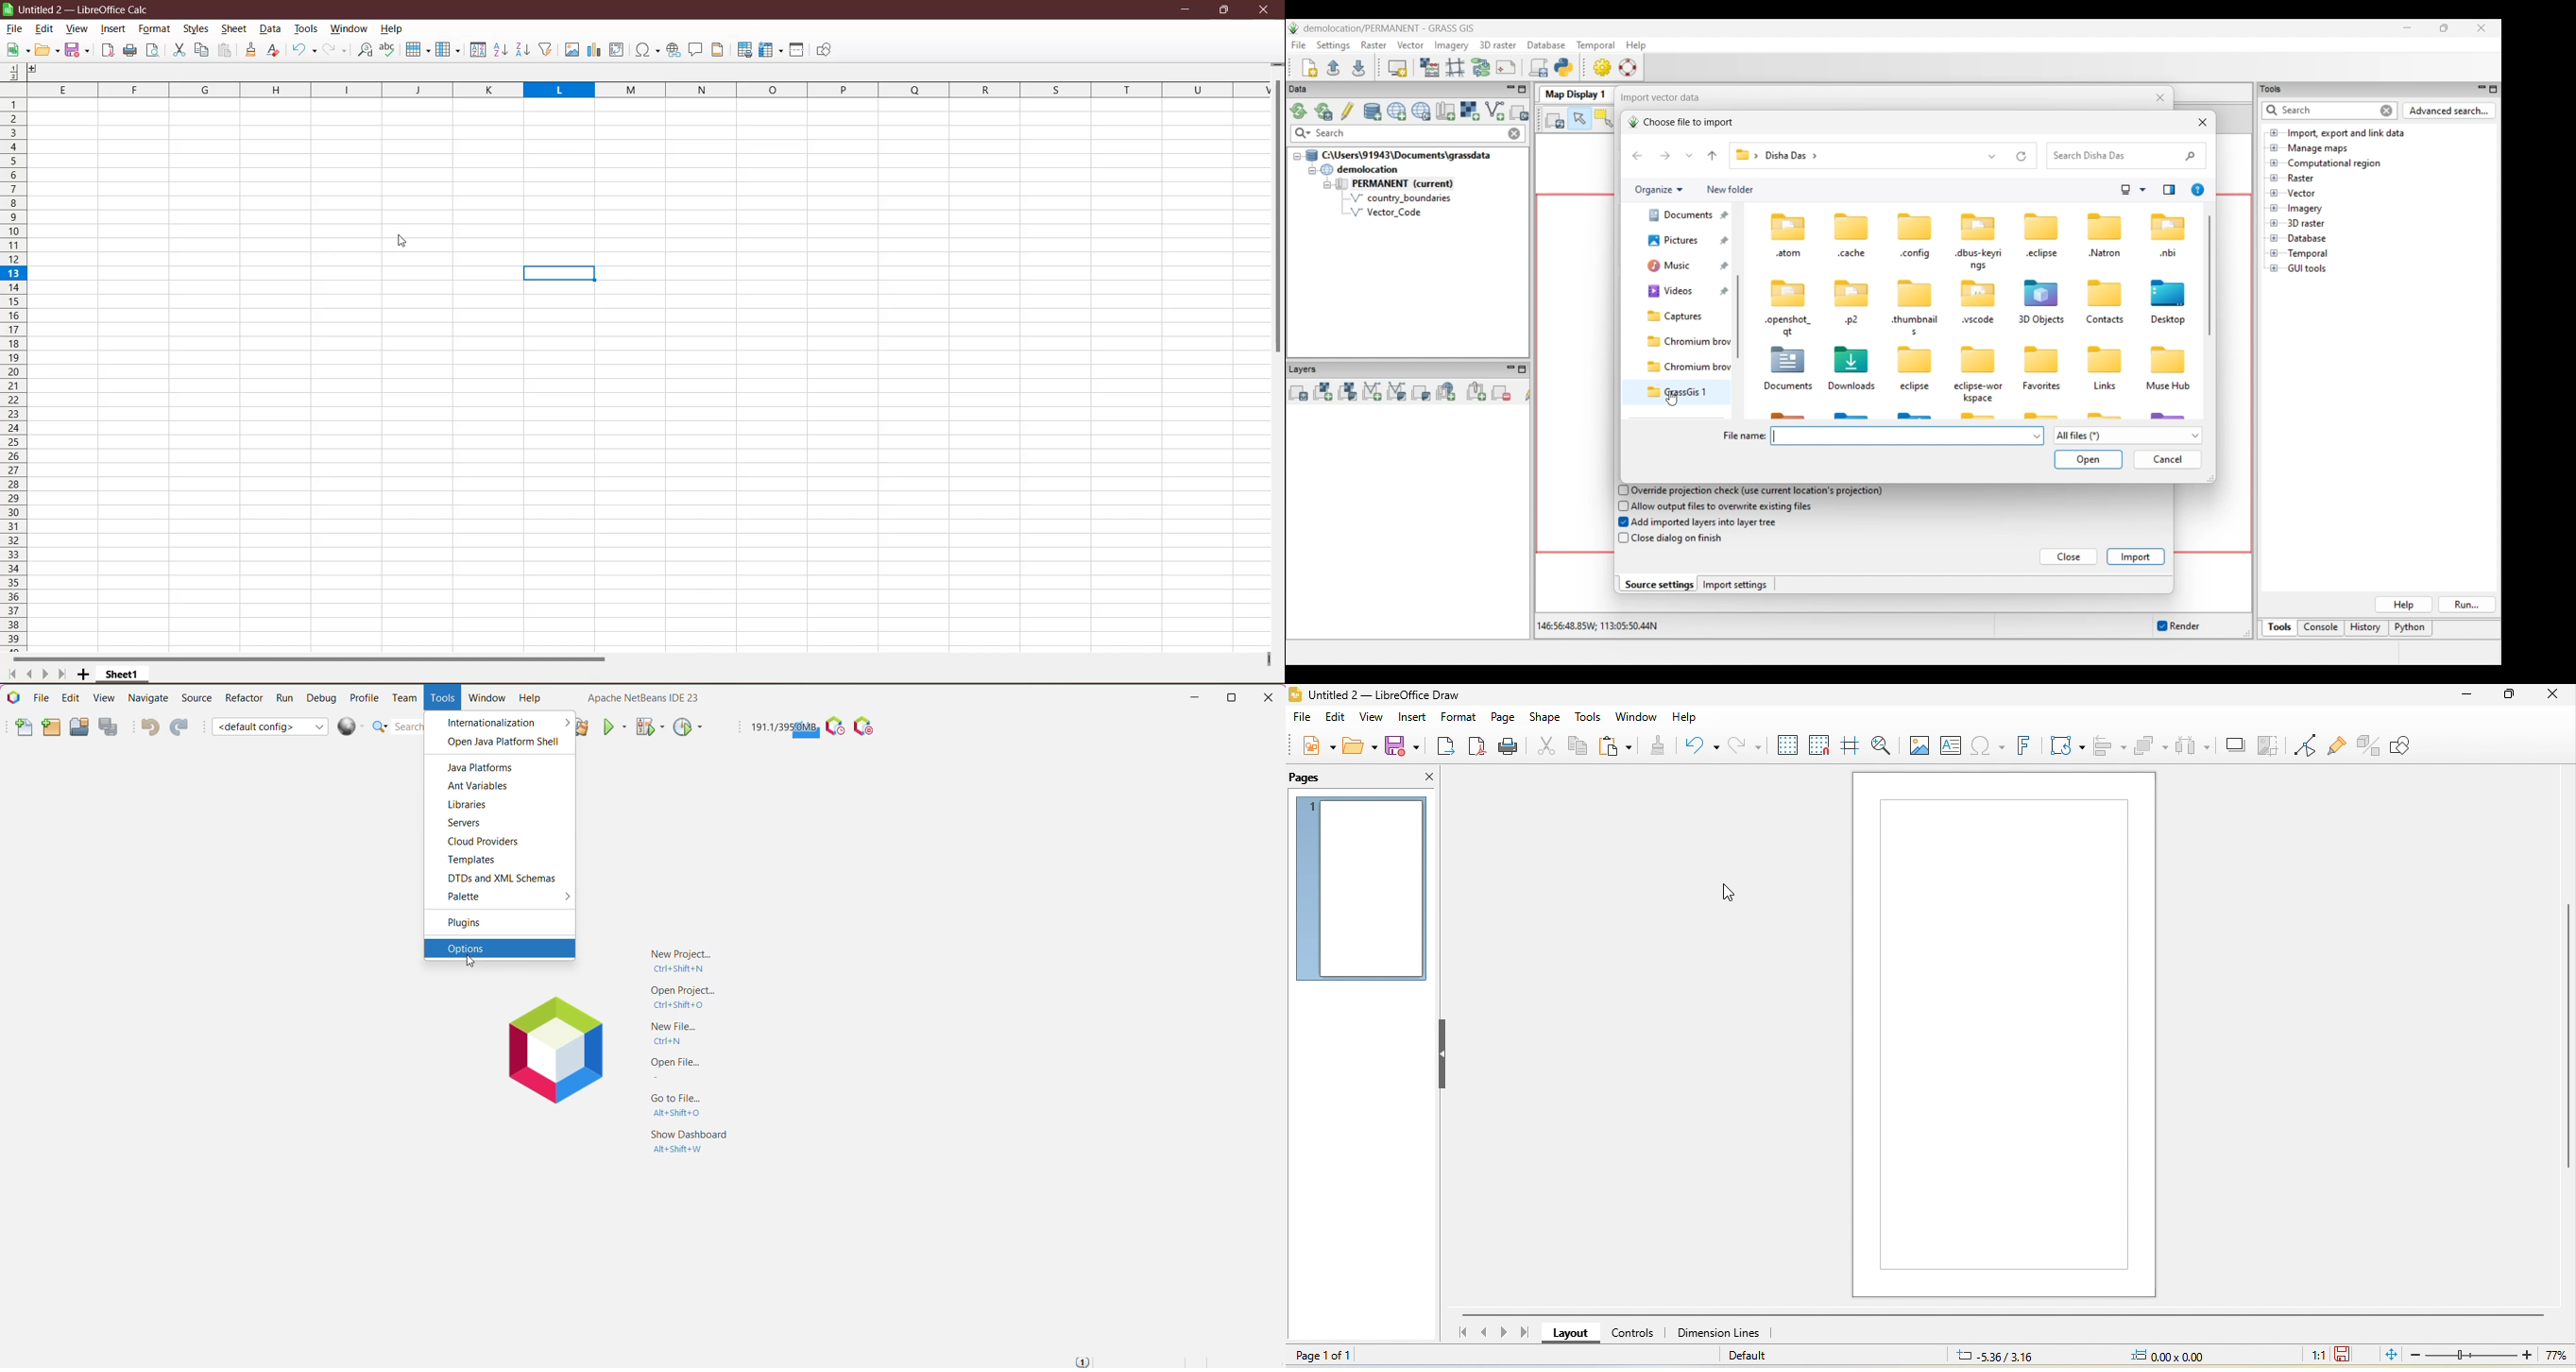 The width and height of the screenshot is (2576, 1372). I want to click on hide, so click(1443, 1055).